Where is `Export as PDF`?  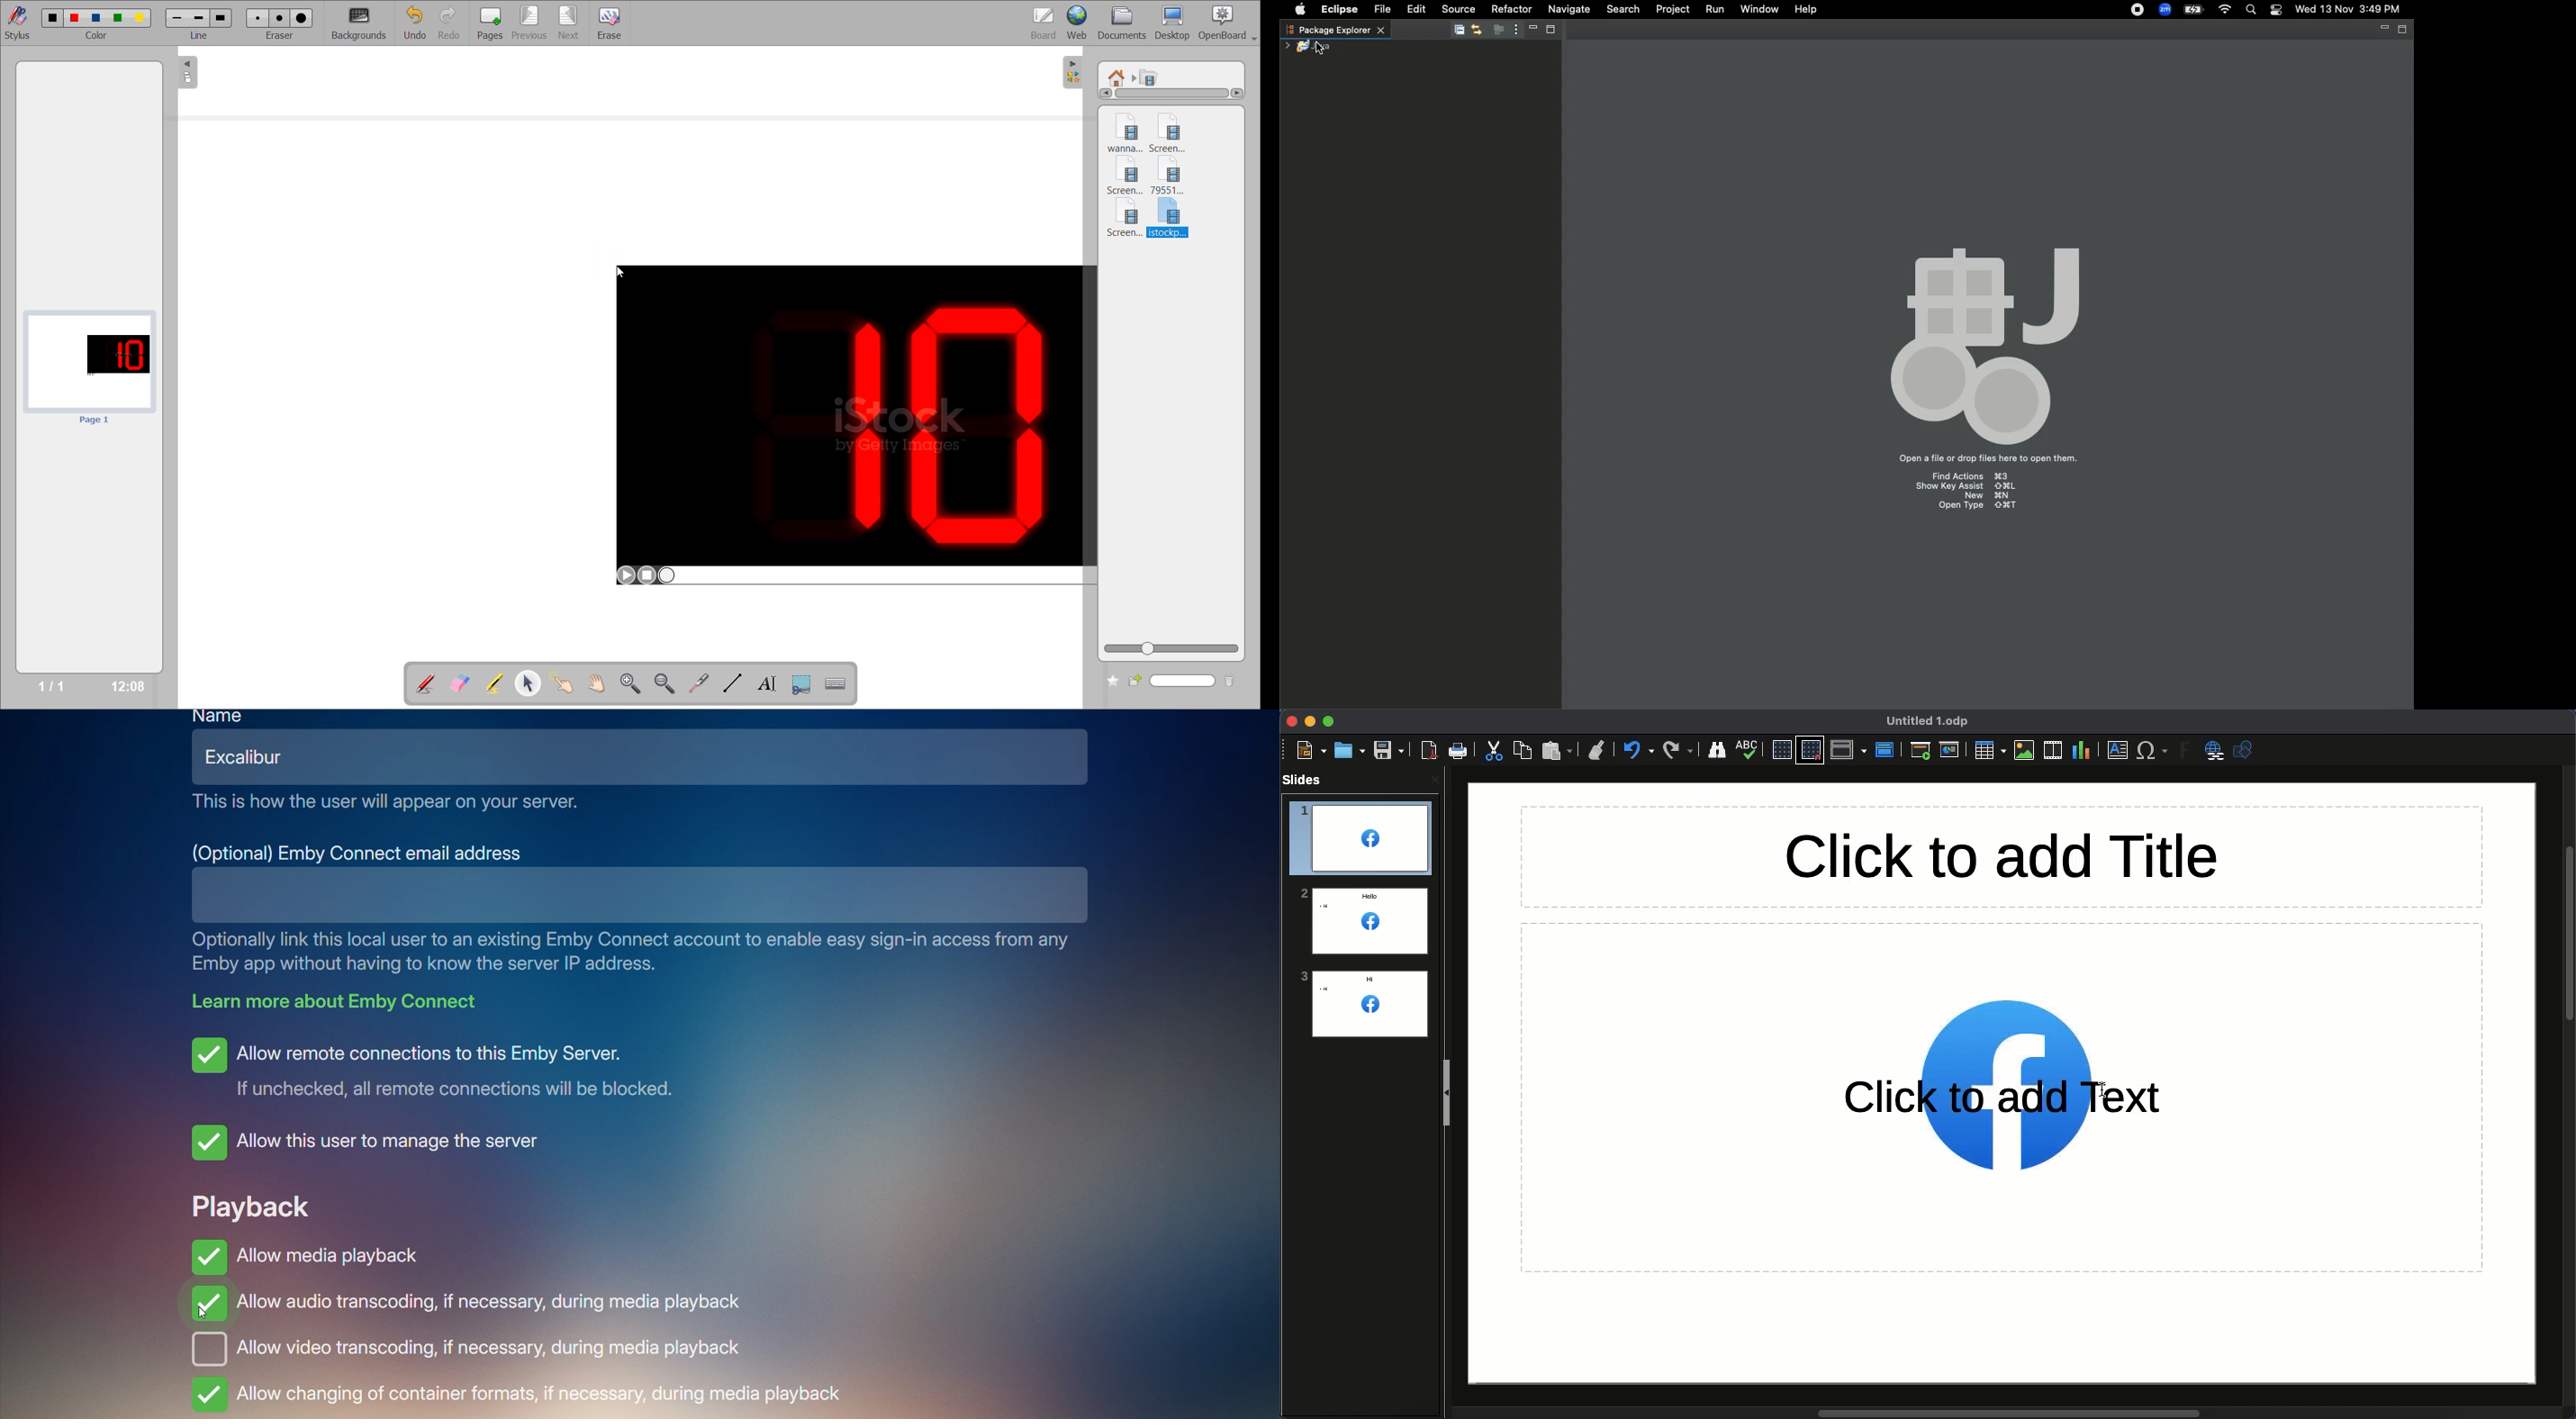 Export as PDF is located at coordinates (1429, 752).